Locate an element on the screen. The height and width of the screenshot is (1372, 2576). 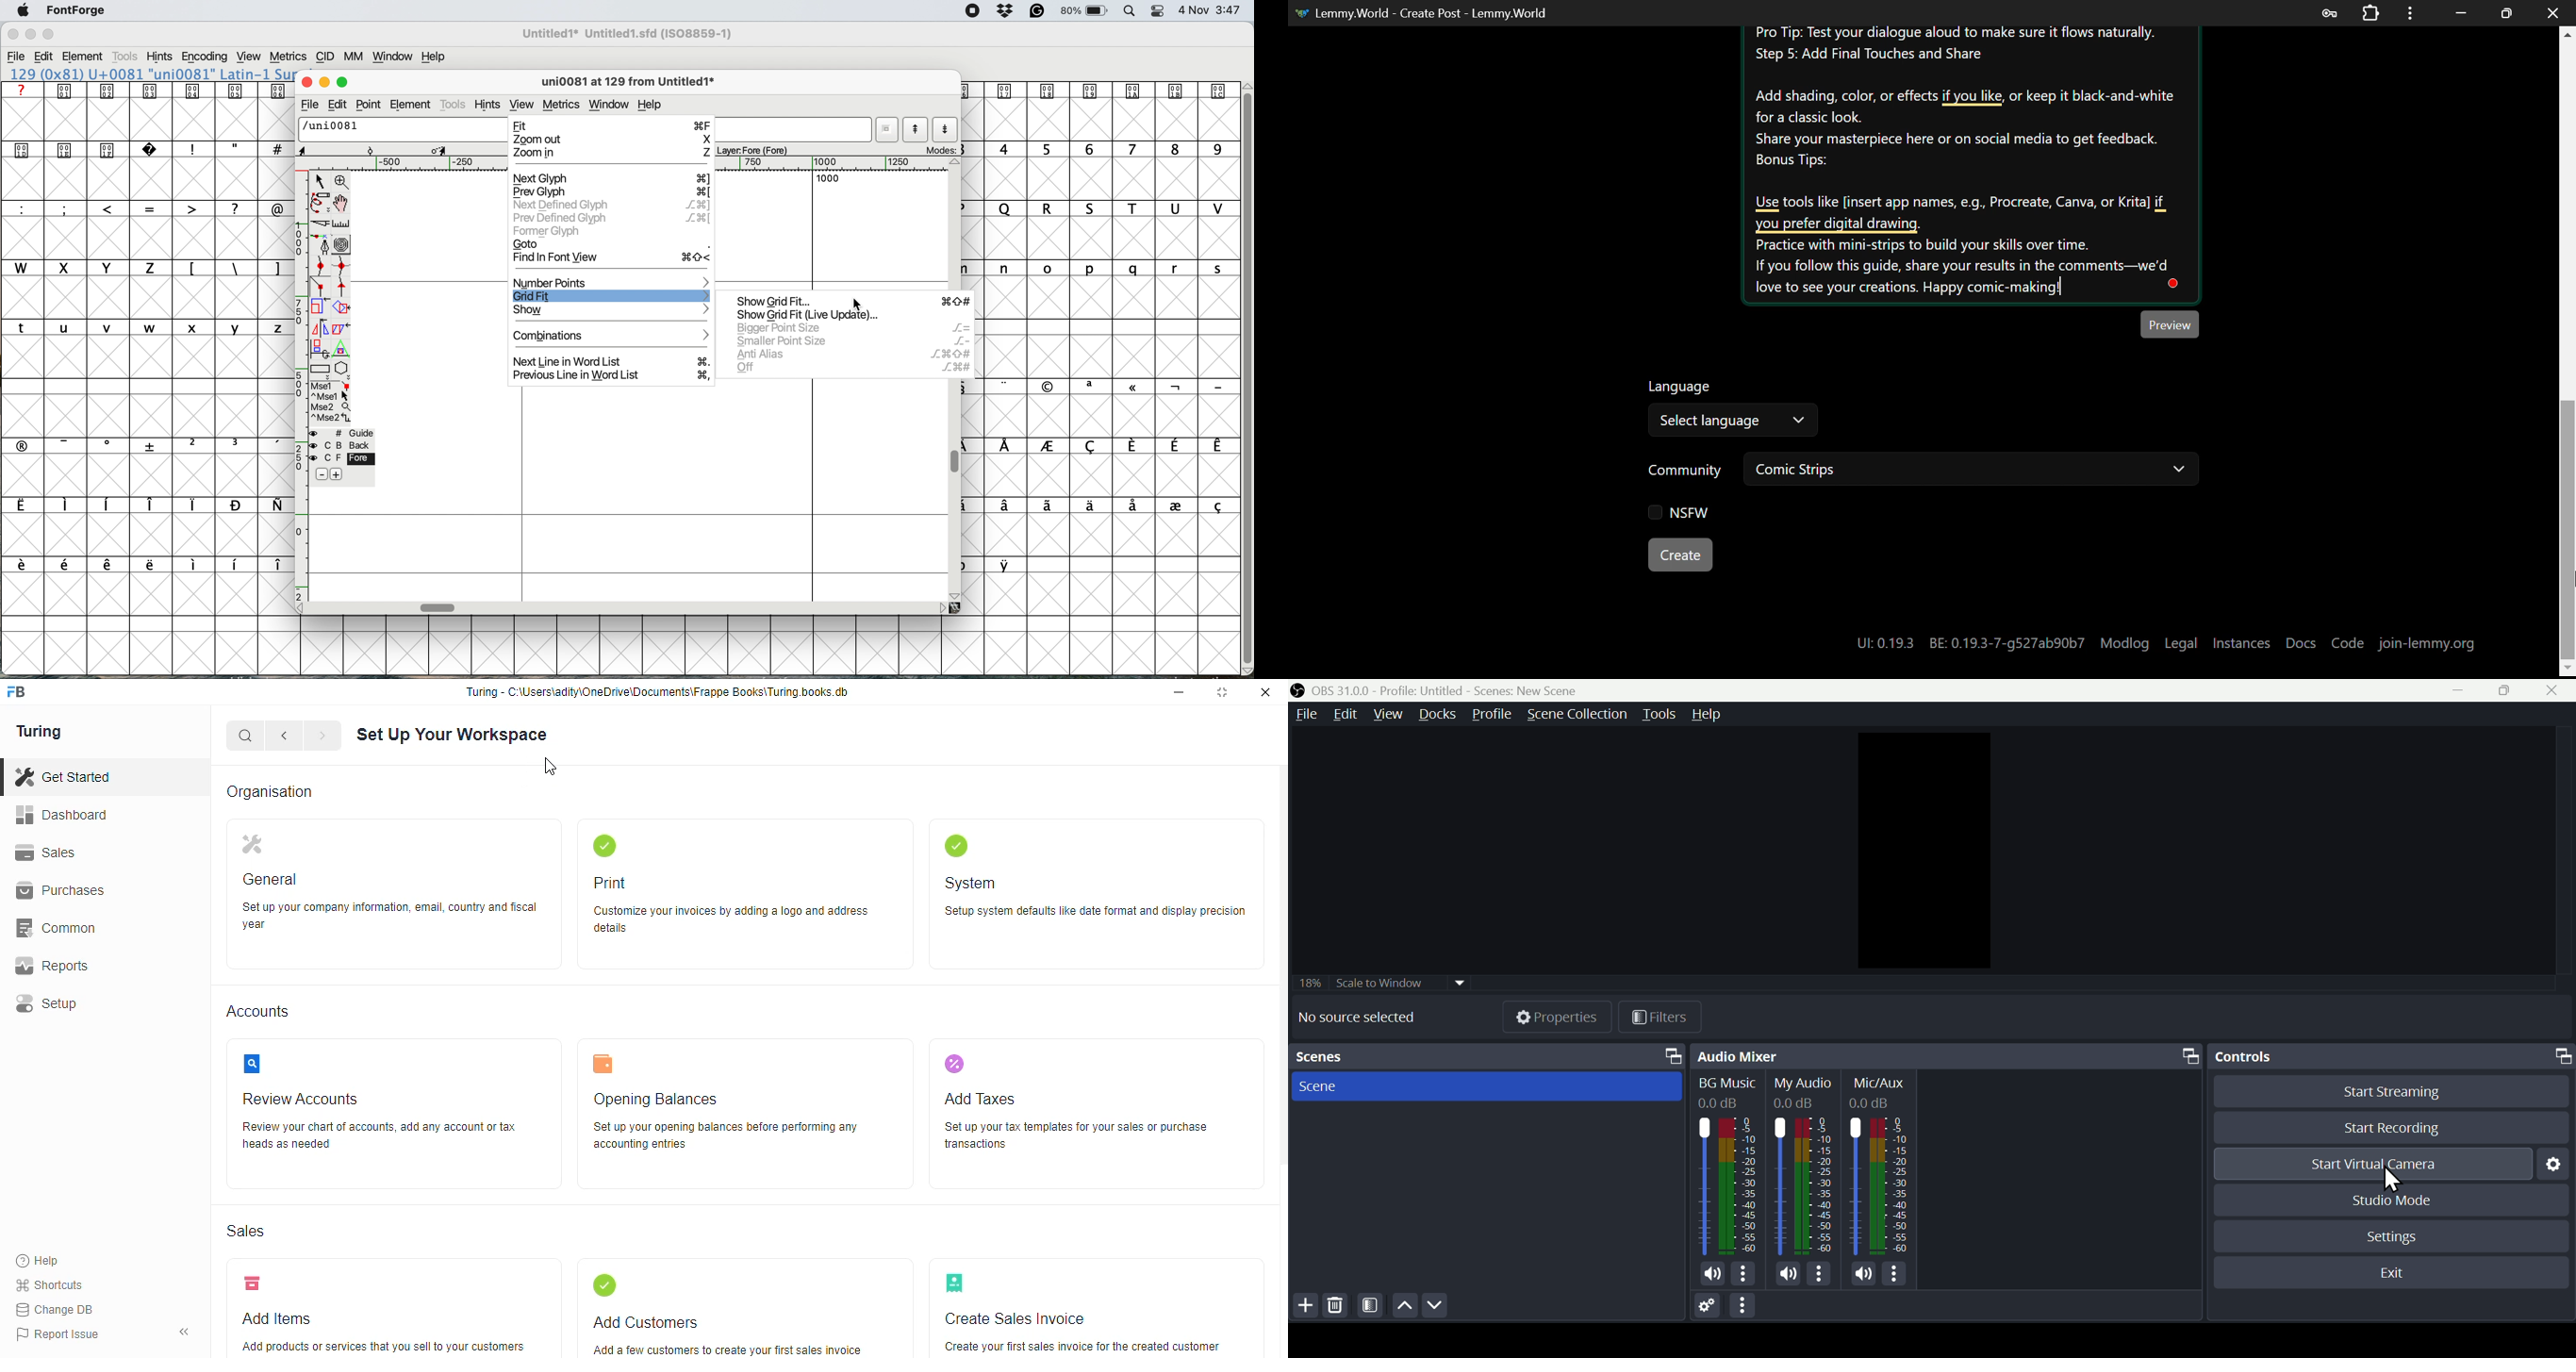
Reports. is located at coordinates (102, 966).